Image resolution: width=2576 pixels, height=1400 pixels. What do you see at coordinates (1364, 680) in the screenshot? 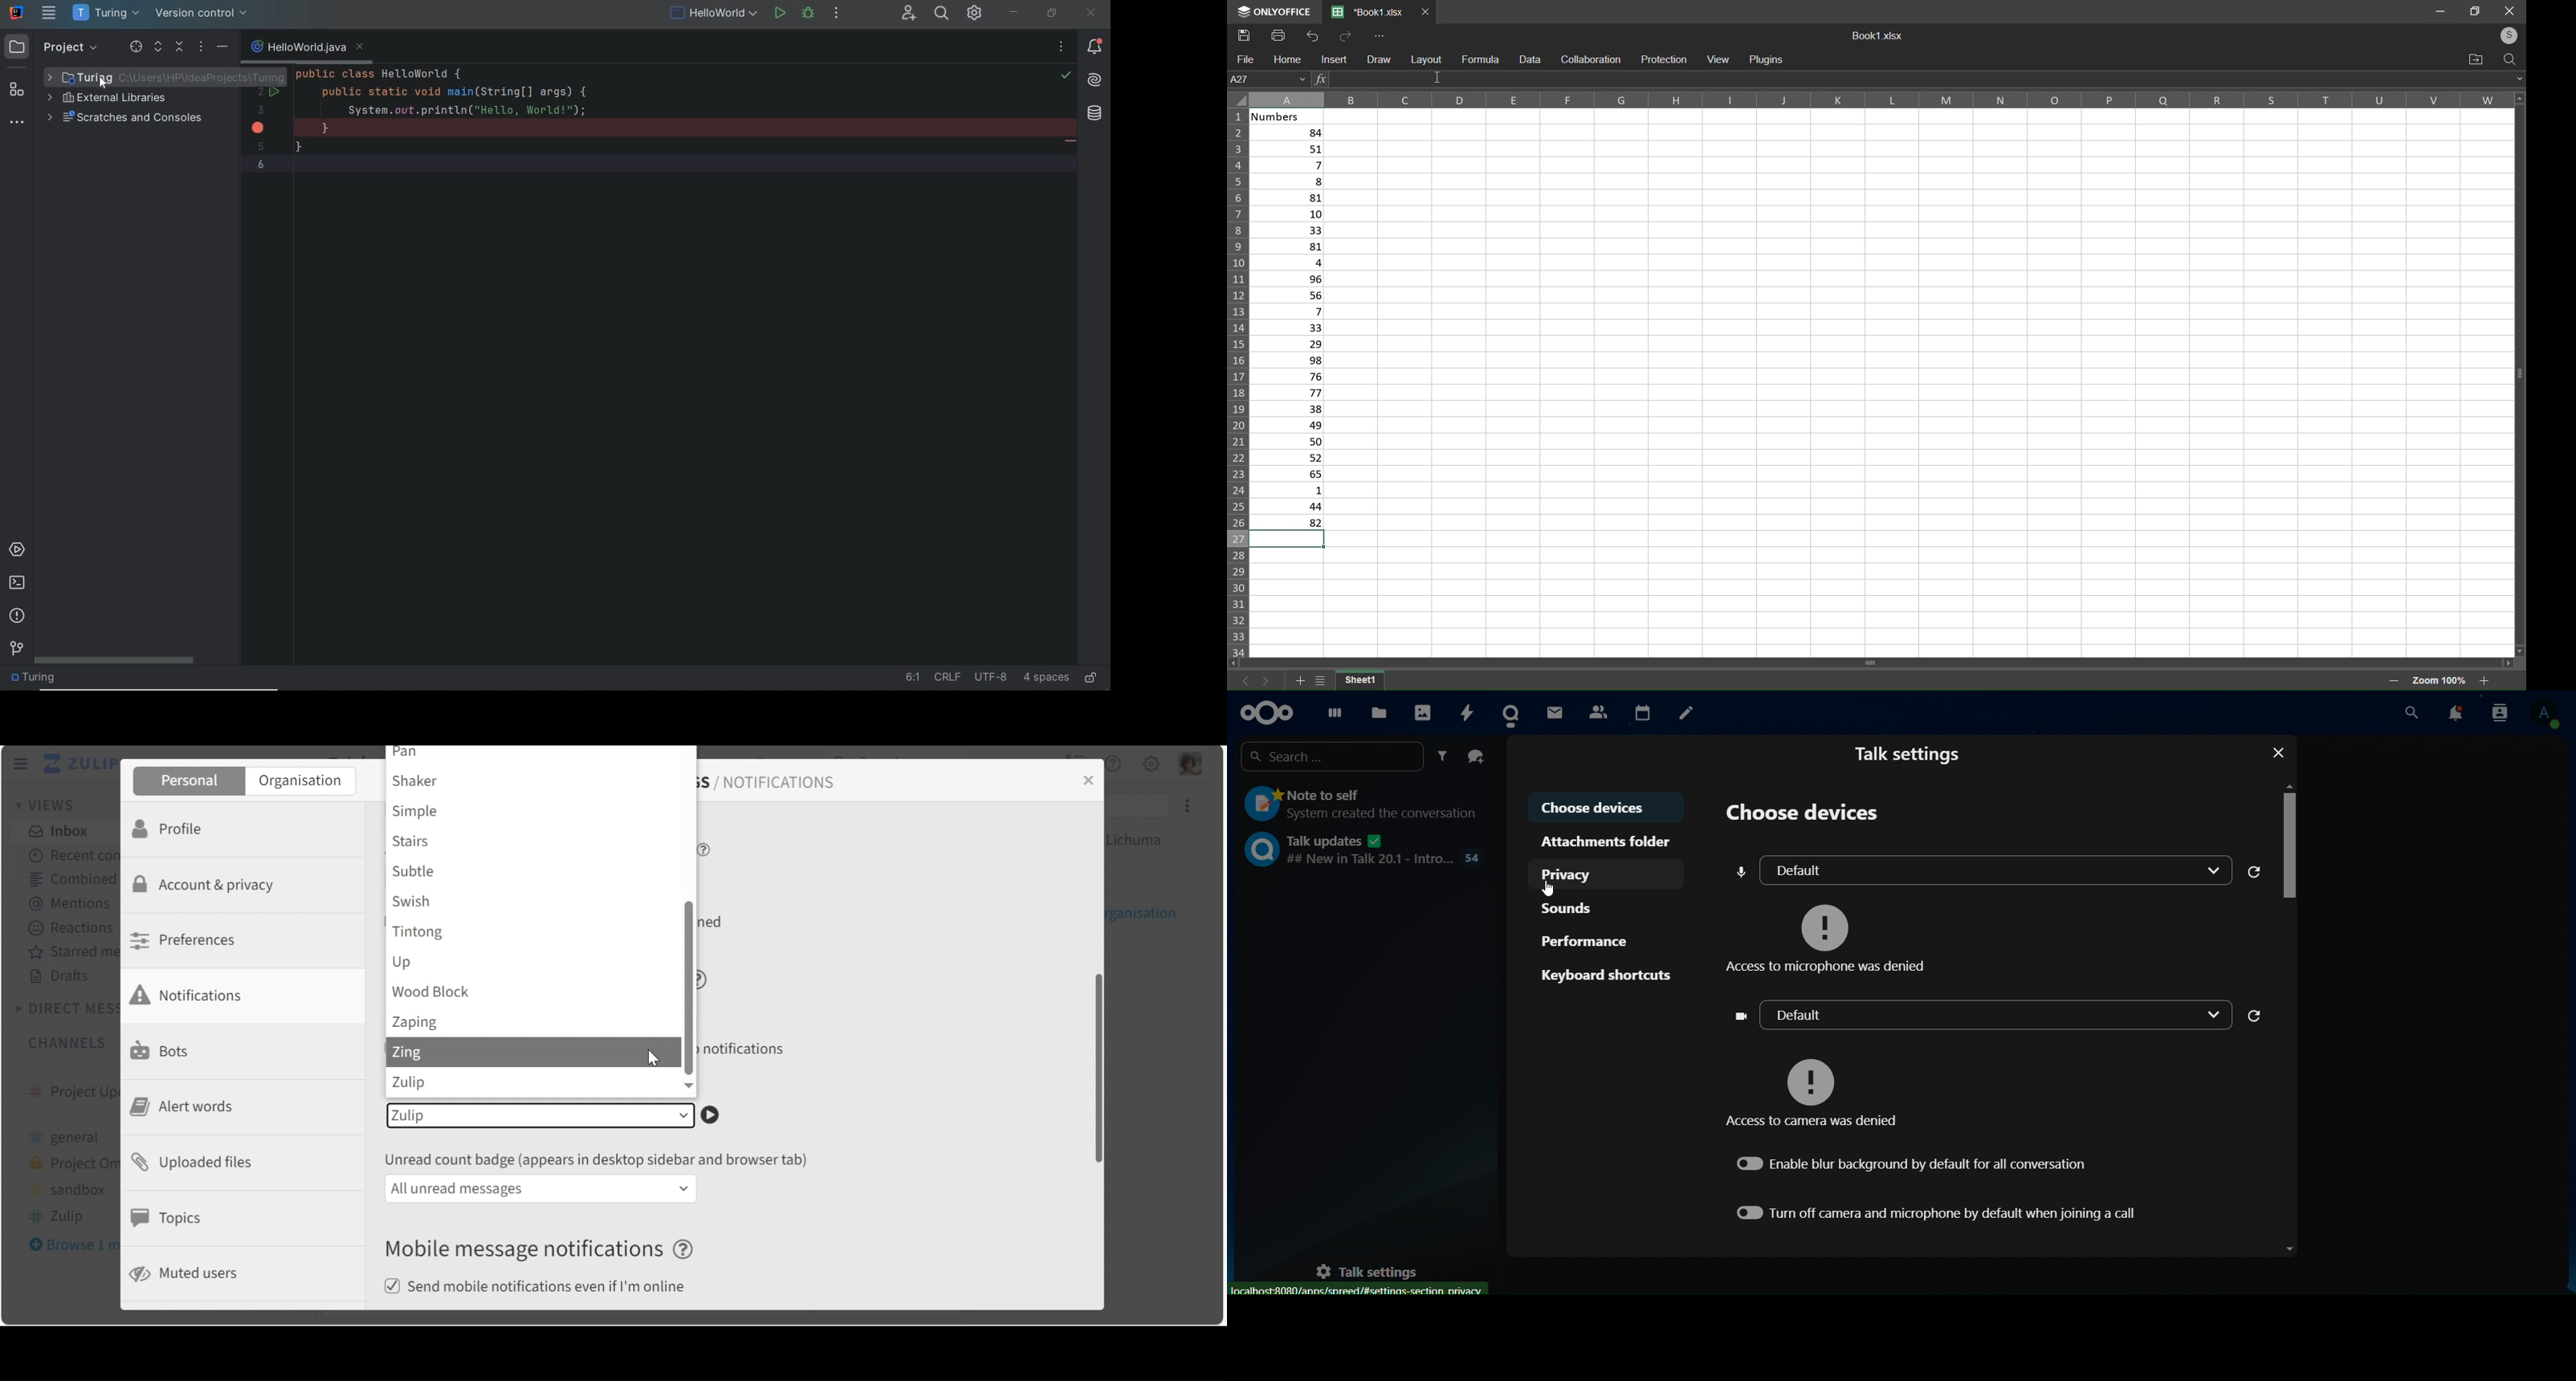
I see `sheet 1` at bounding box center [1364, 680].